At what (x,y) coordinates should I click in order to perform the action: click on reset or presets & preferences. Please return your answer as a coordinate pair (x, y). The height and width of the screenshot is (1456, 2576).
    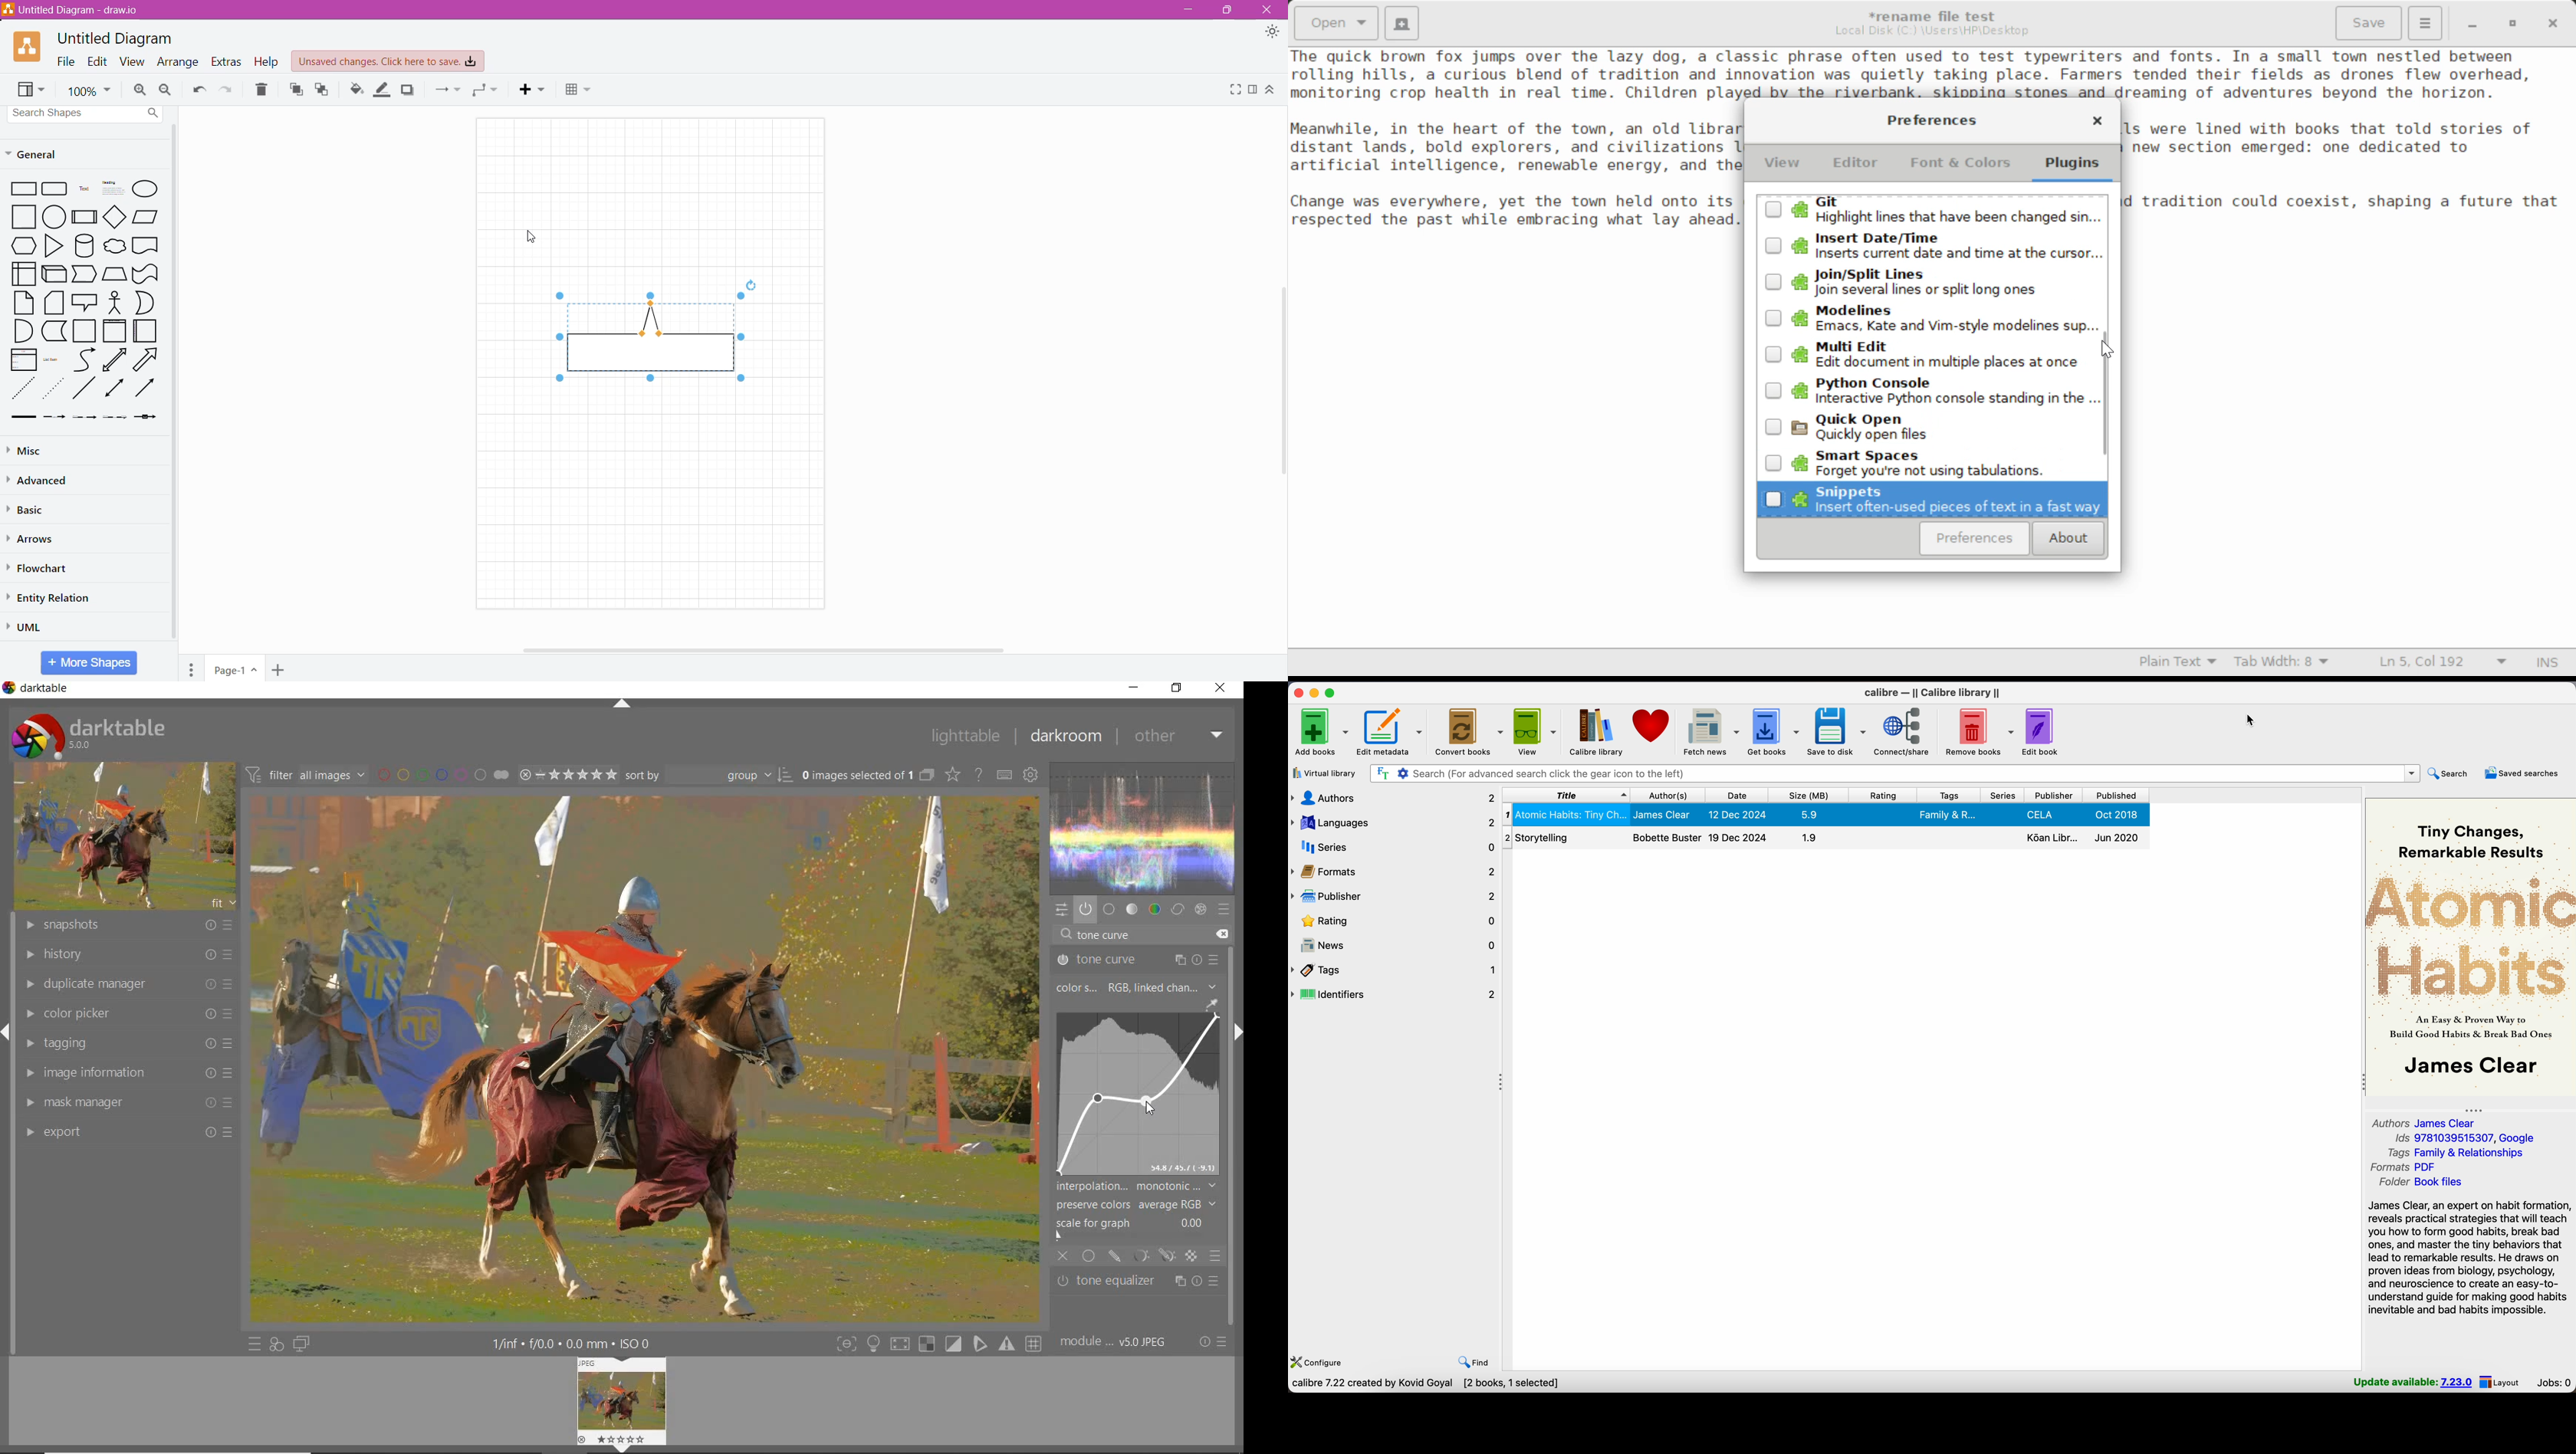
    Looking at the image, I should click on (1212, 1343).